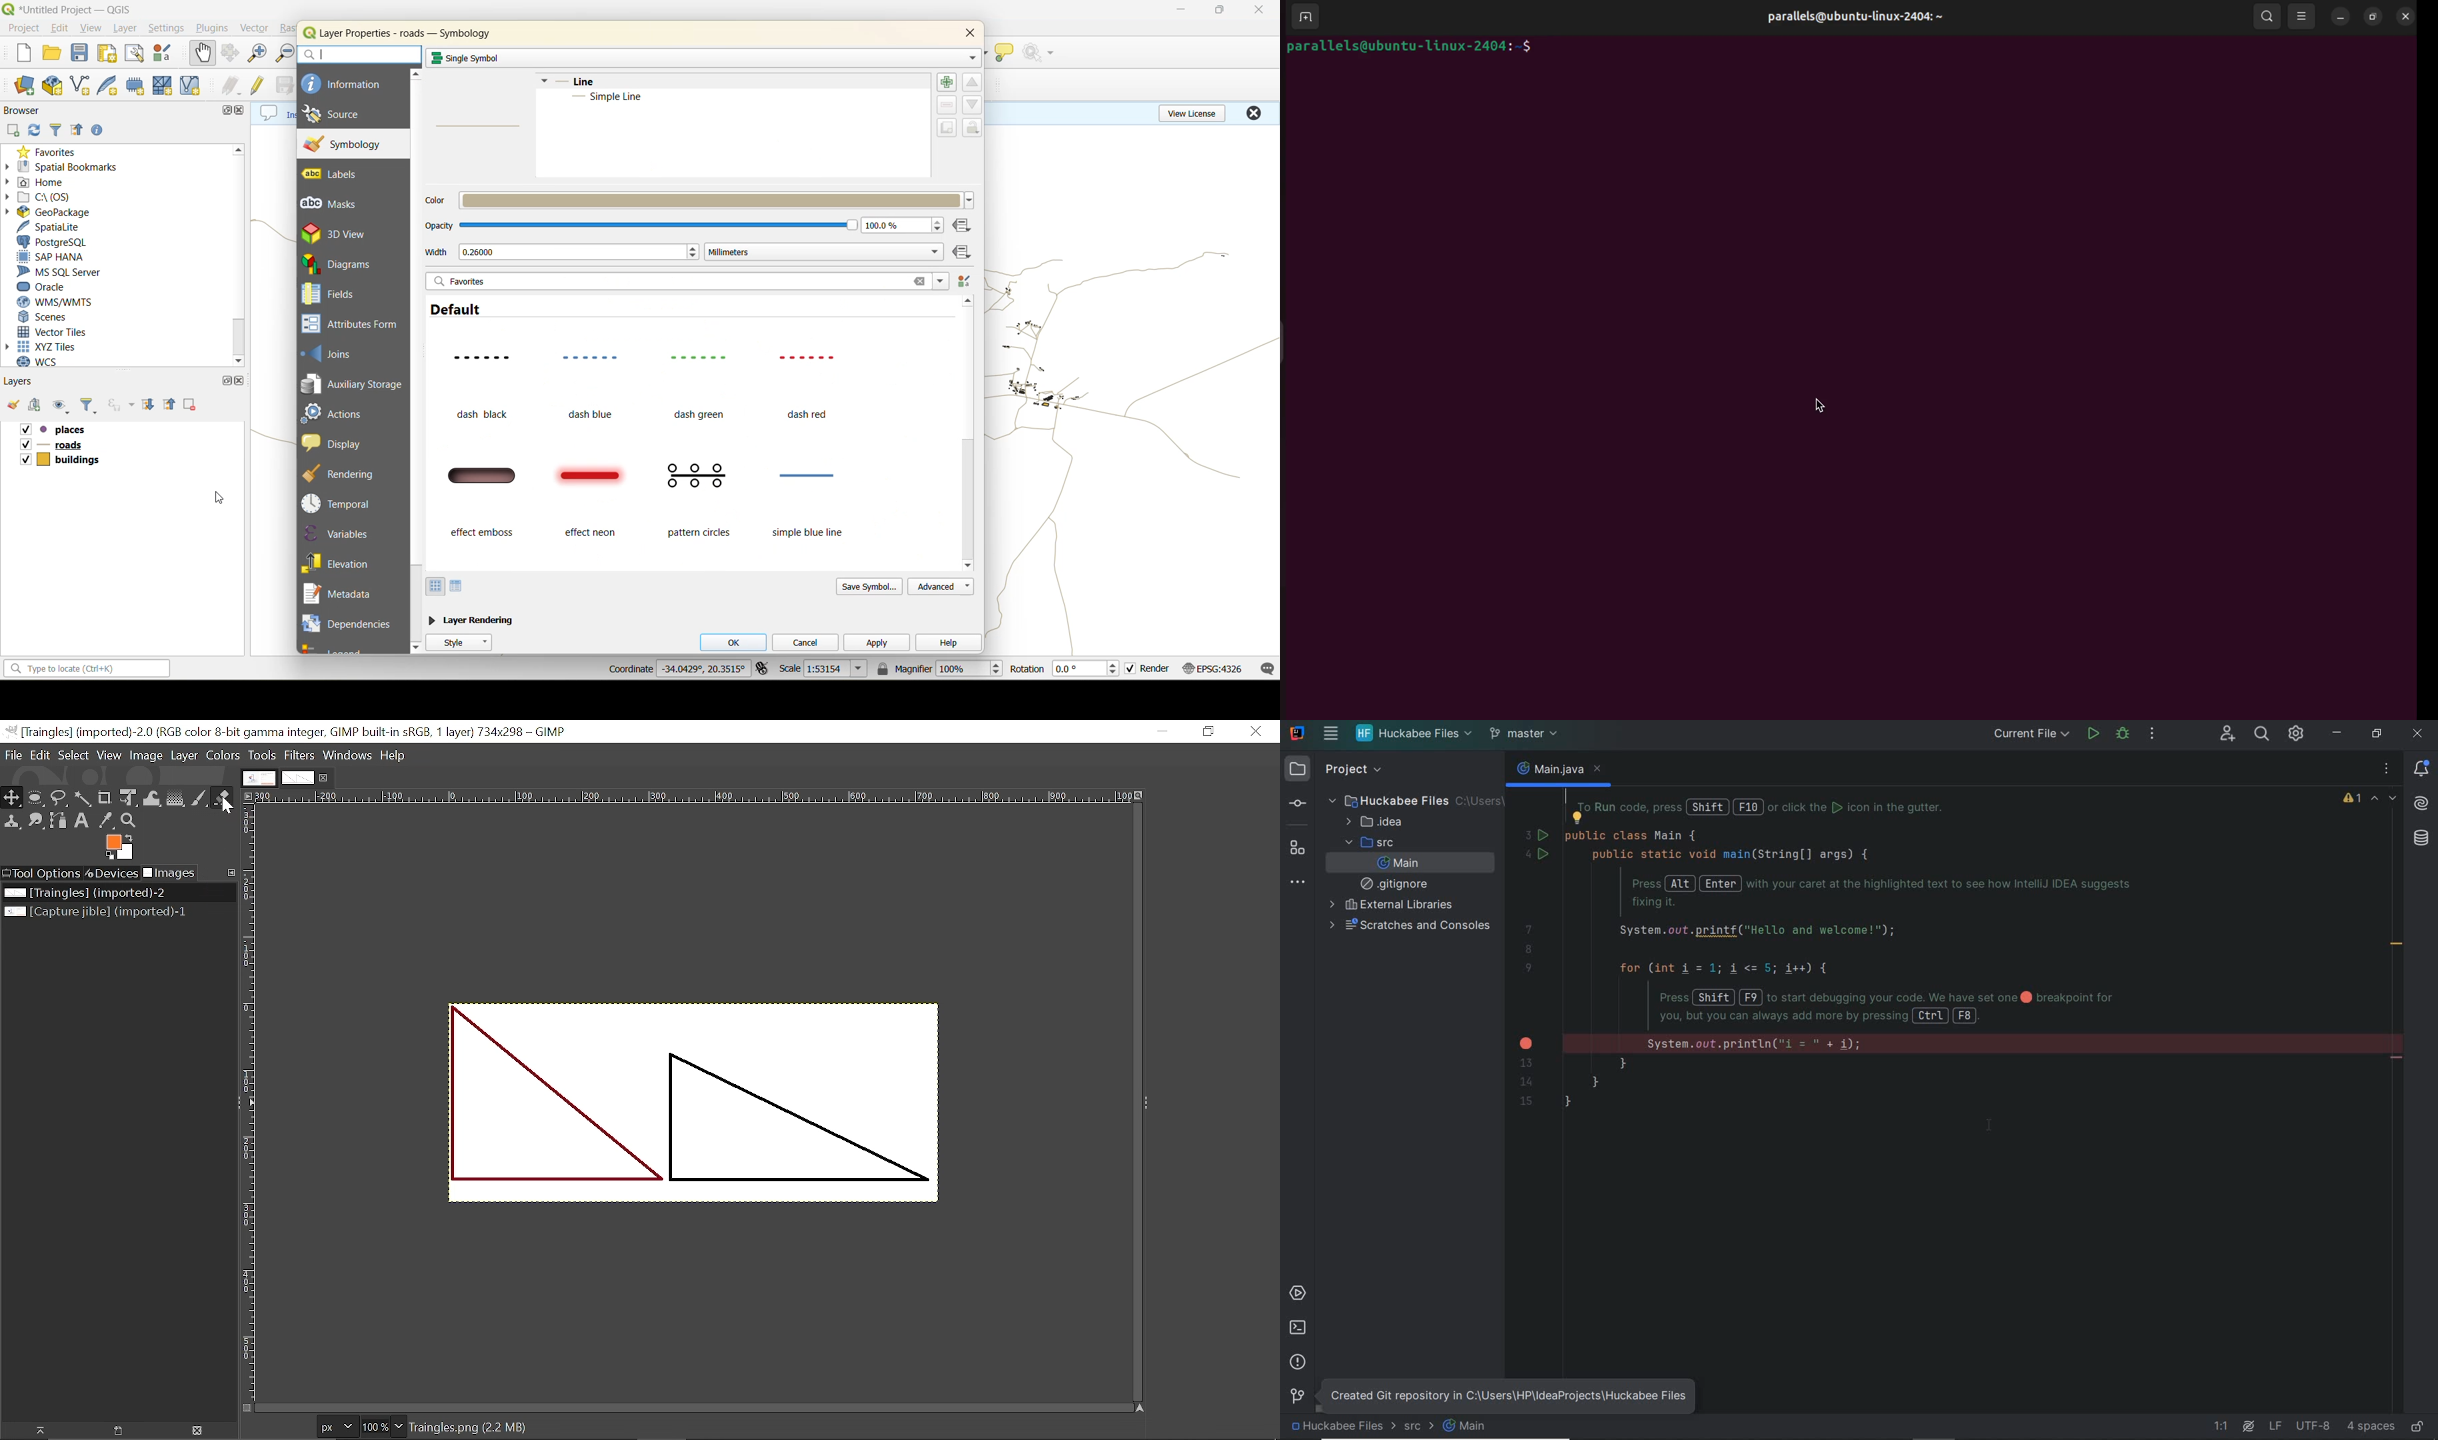  What do you see at coordinates (83, 821) in the screenshot?
I see `Text tool` at bounding box center [83, 821].